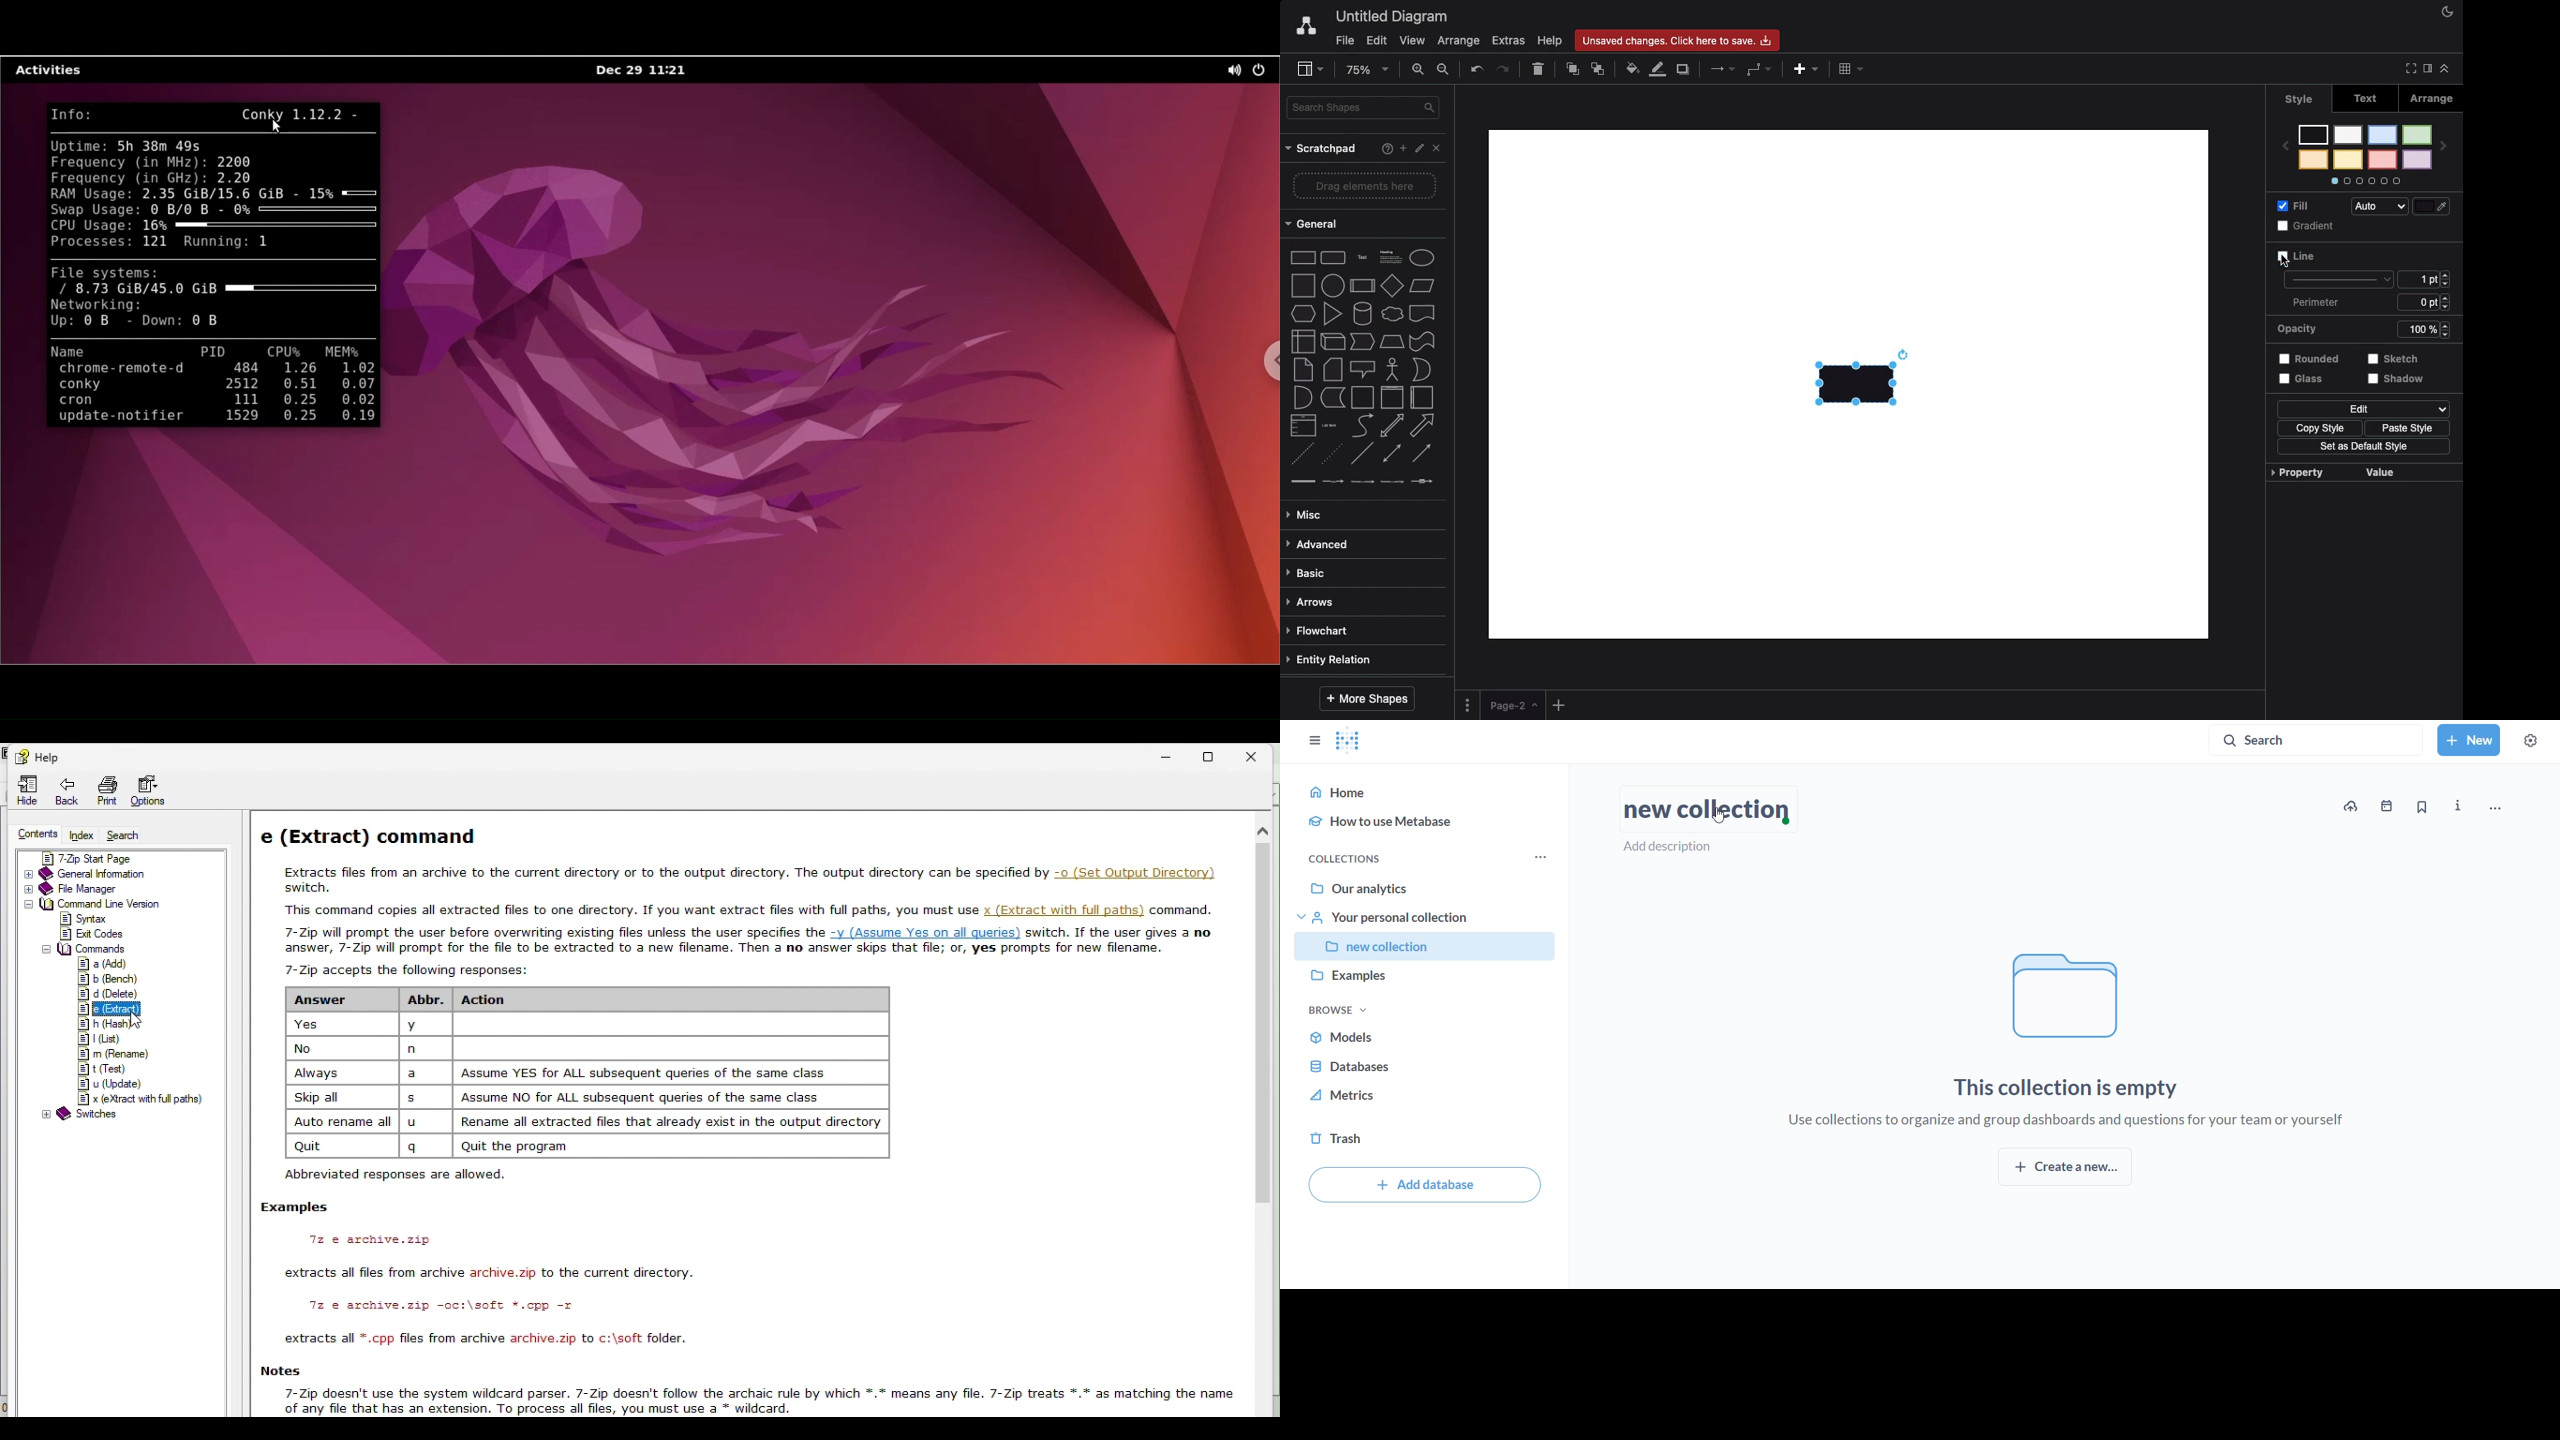 The height and width of the screenshot is (1456, 2576). Describe the element at coordinates (1299, 453) in the screenshot. I see `dashed line` at that location.